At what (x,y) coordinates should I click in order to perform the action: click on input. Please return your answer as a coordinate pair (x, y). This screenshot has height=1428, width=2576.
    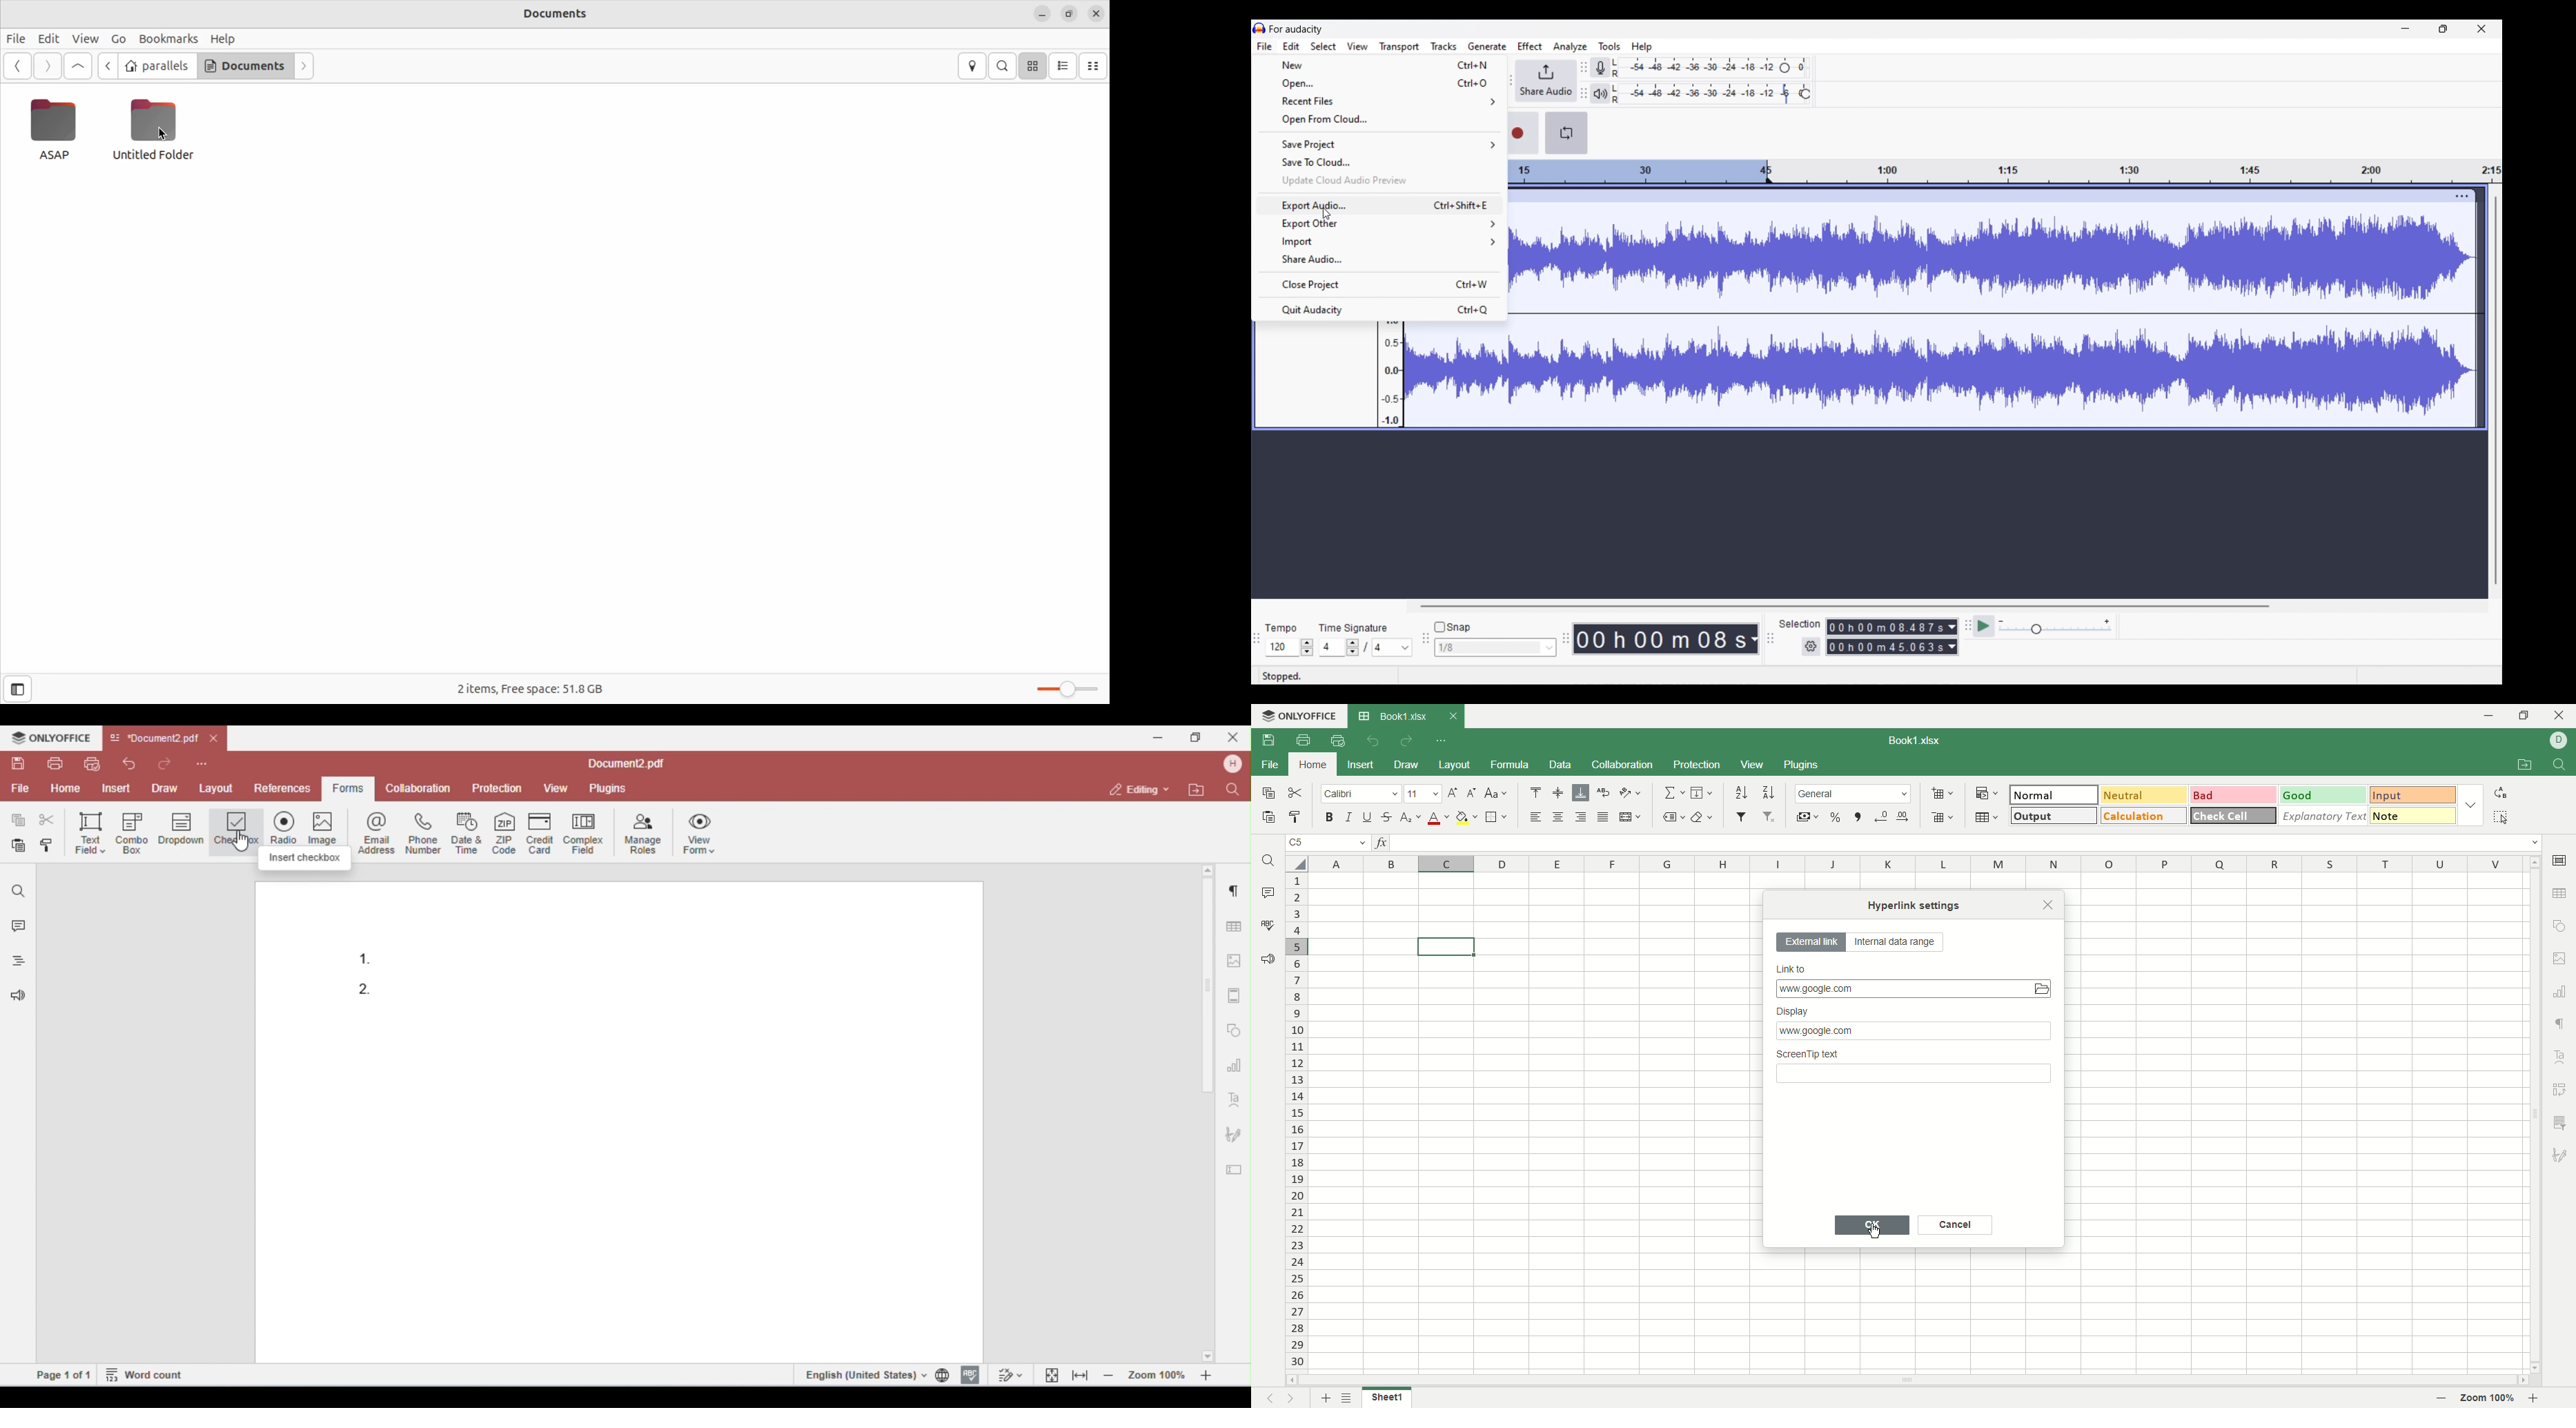
    Looking at the image, I should click on (2413, 796).